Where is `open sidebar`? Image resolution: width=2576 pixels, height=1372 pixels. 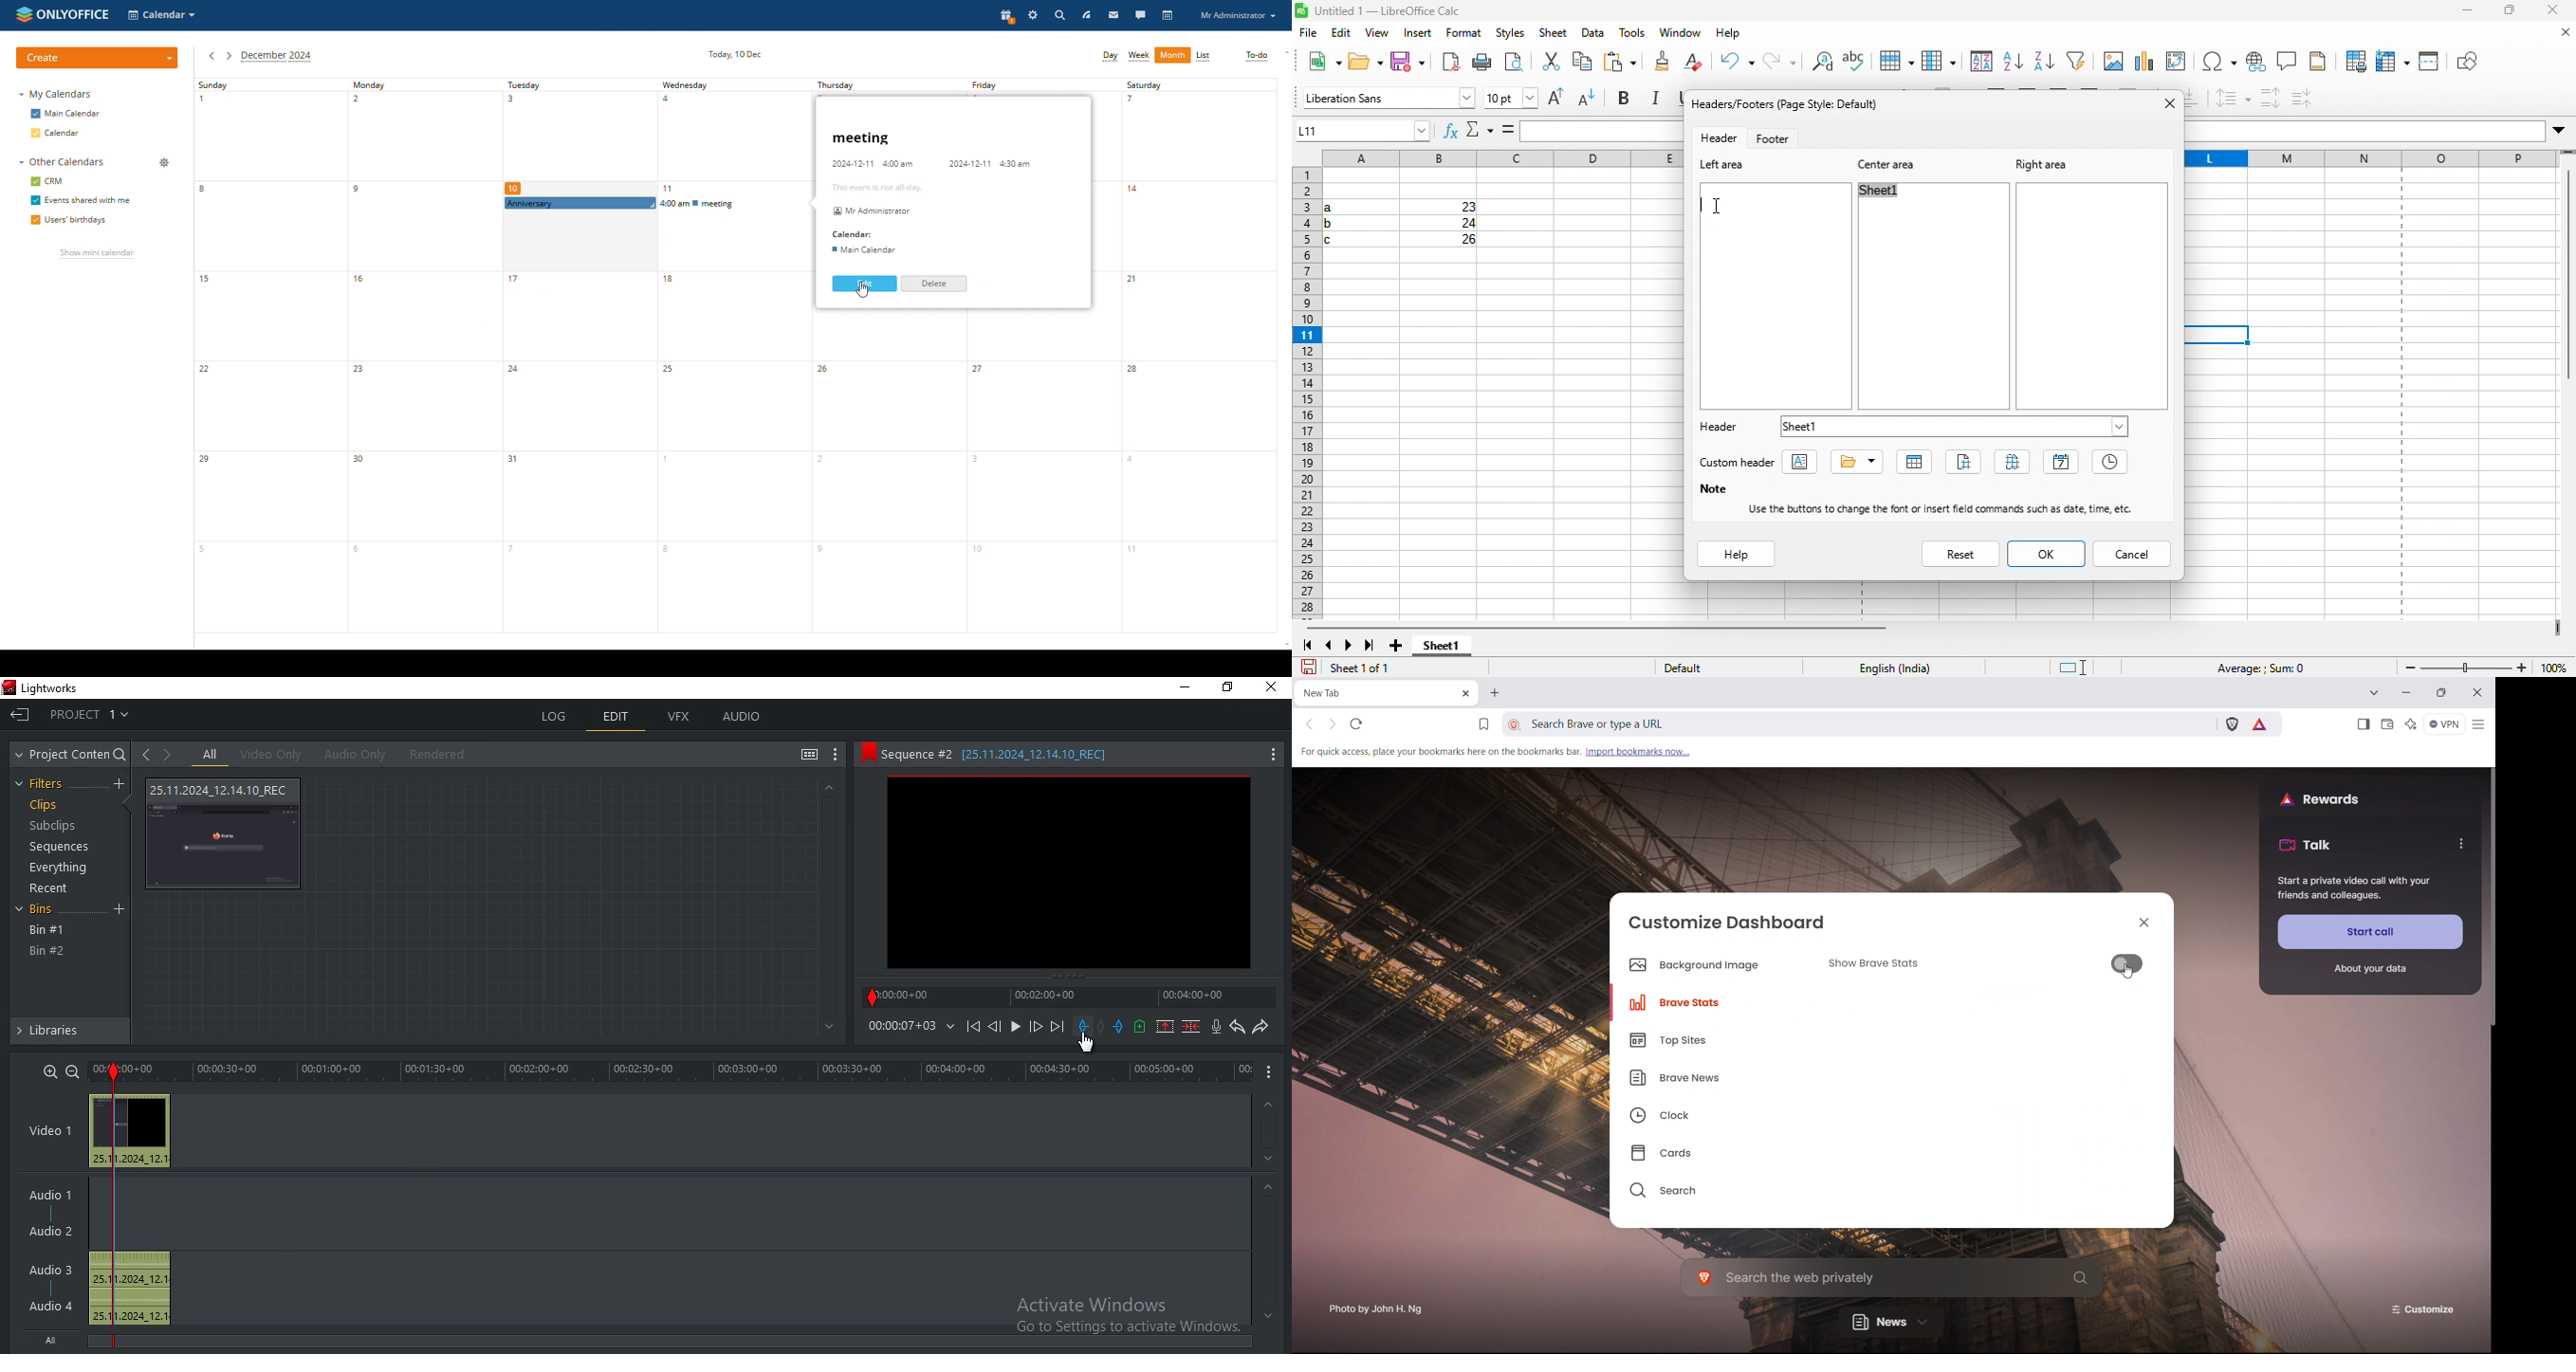
open sidebar is located at coordinates (2363, 725).